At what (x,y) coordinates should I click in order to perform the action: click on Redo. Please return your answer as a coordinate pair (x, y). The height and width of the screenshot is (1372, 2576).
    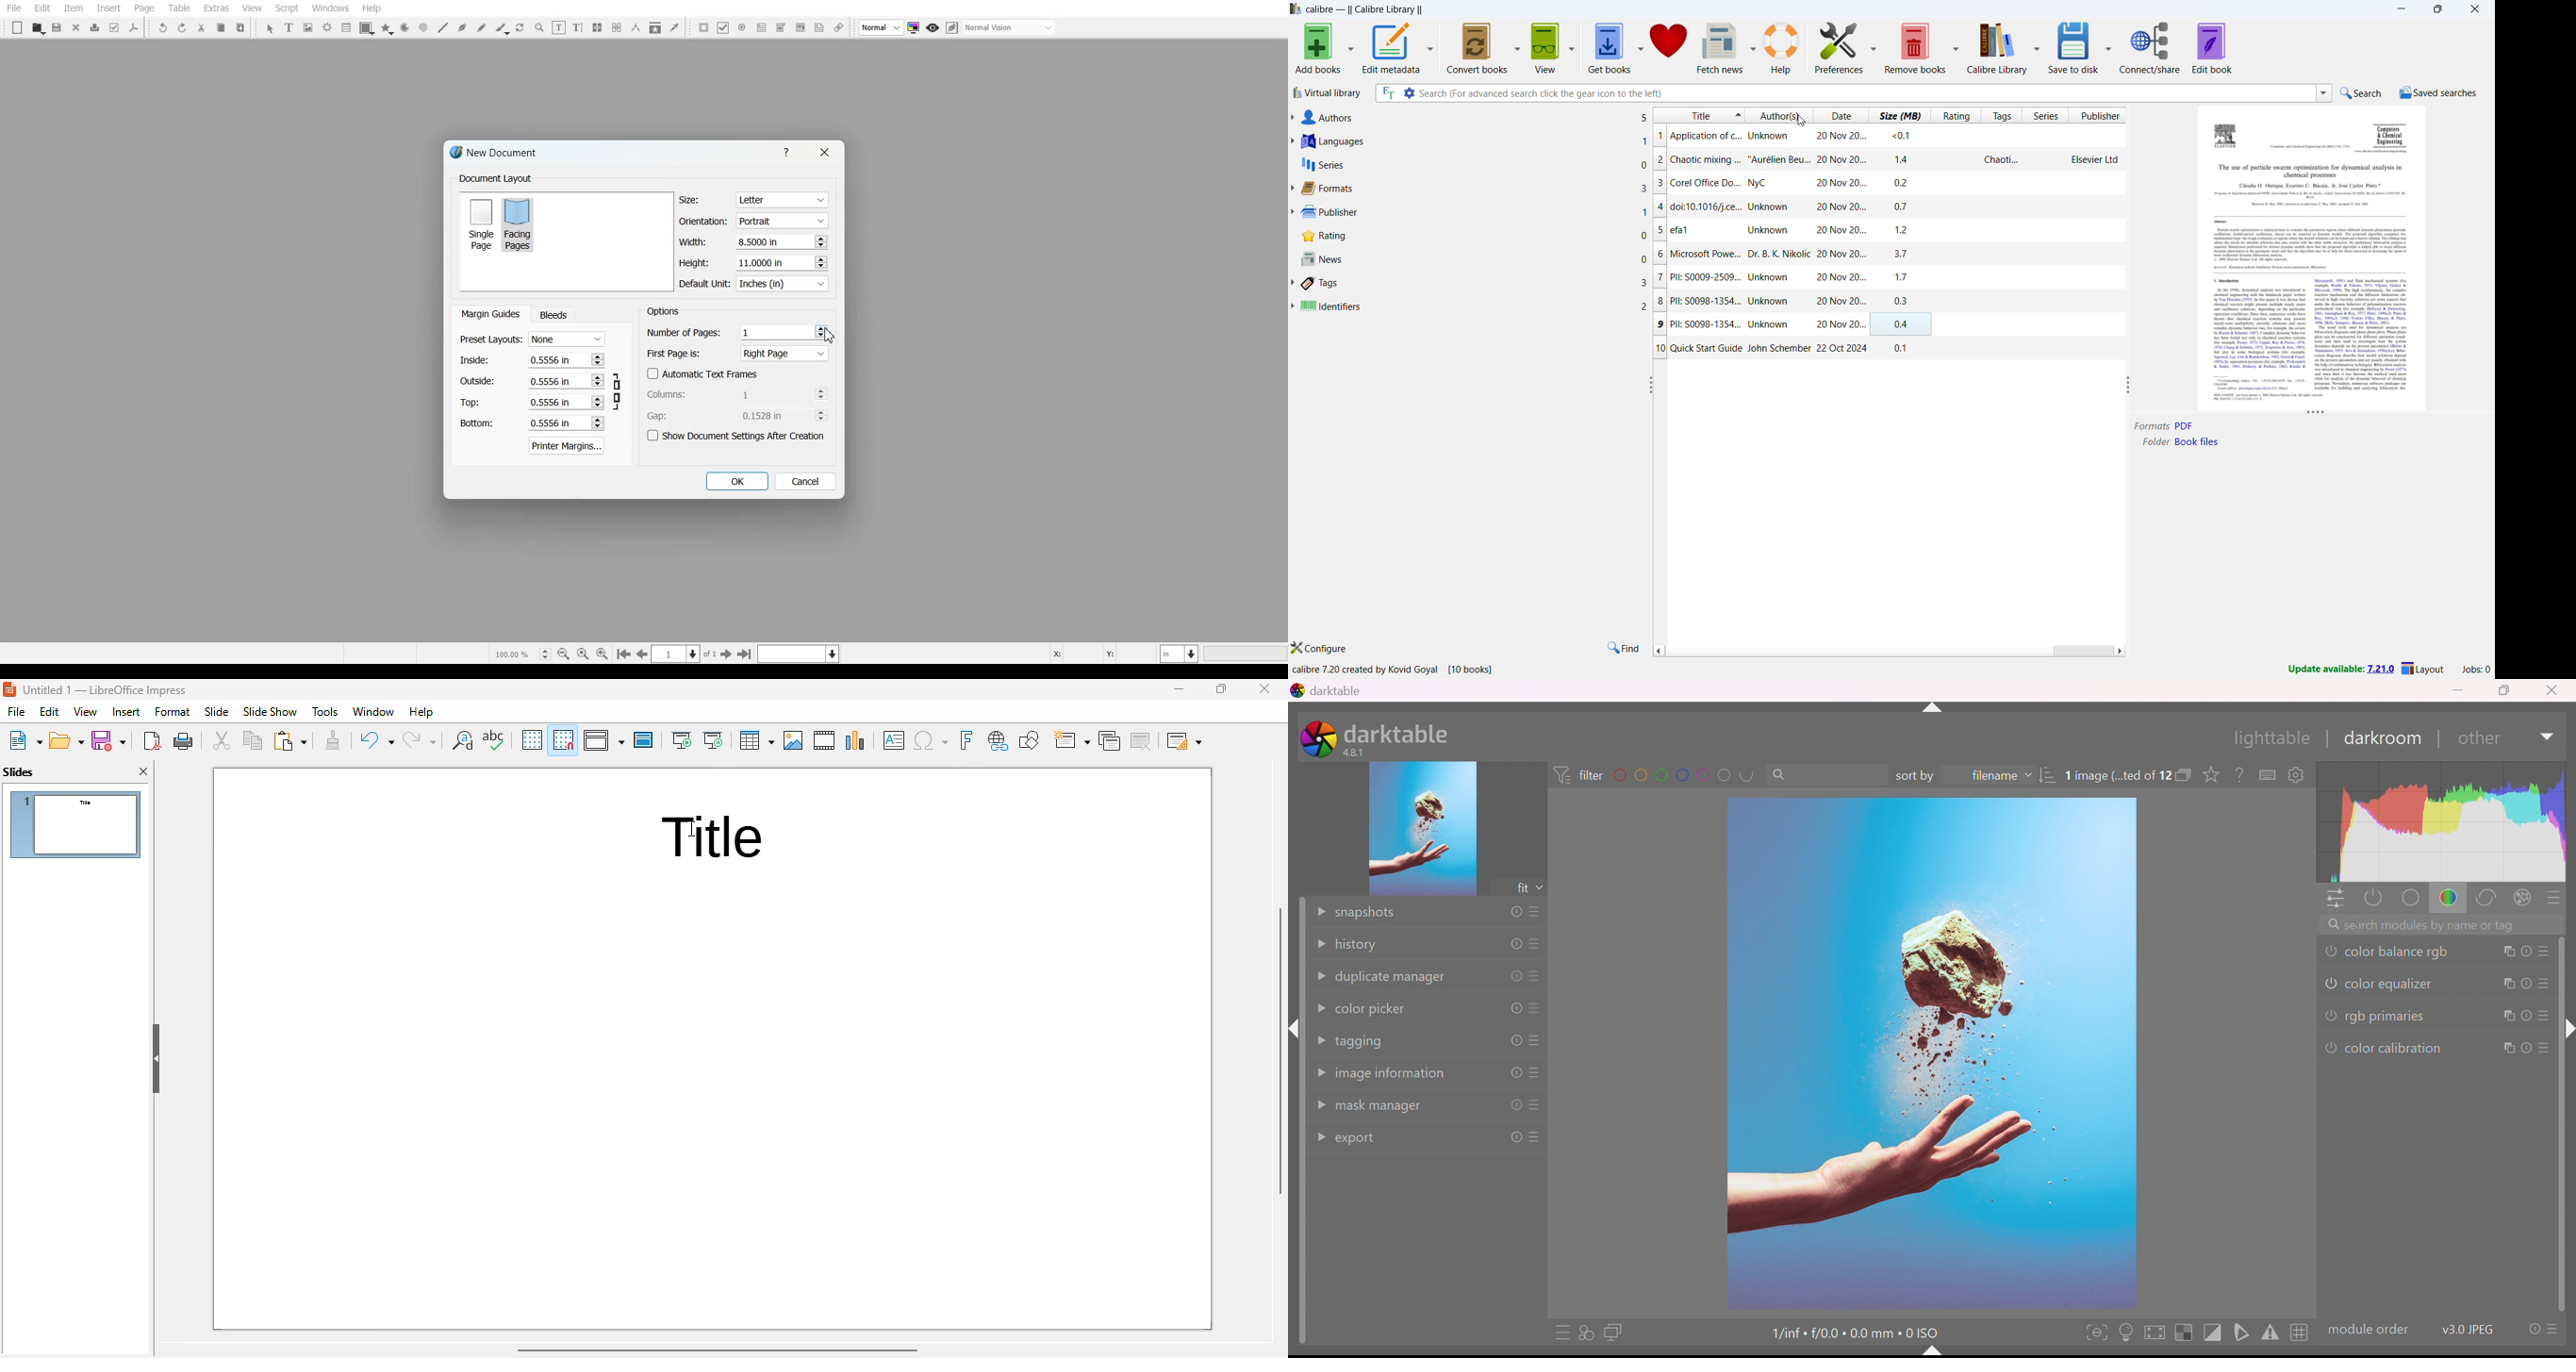
    Looking at the image, I should click on (182, 28).